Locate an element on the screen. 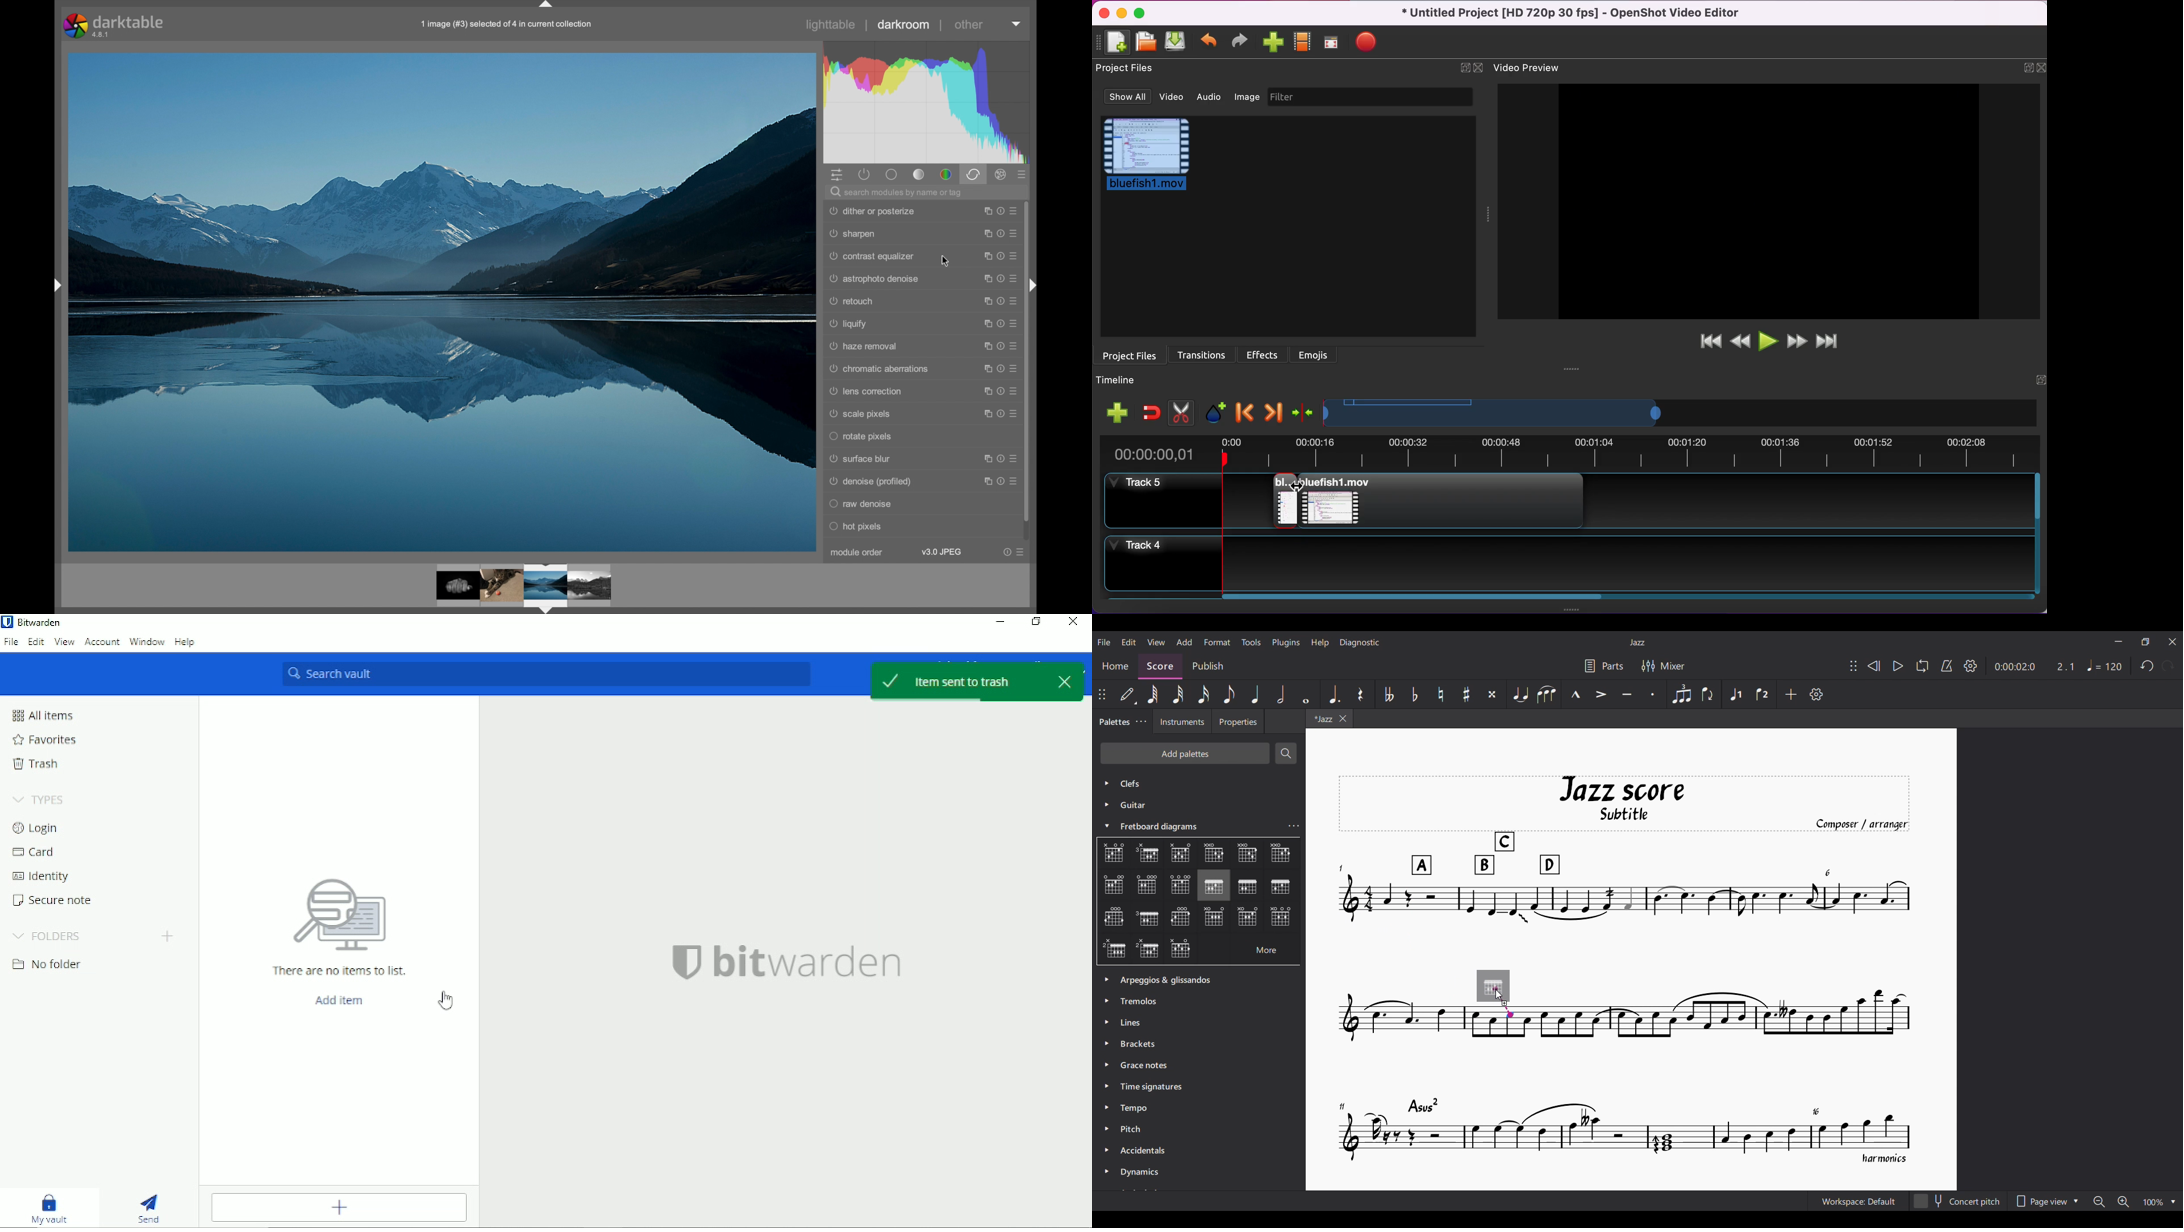 The width and height of the screenshot is (2184, 1232). Search vault is located at coordinates (538, 675).